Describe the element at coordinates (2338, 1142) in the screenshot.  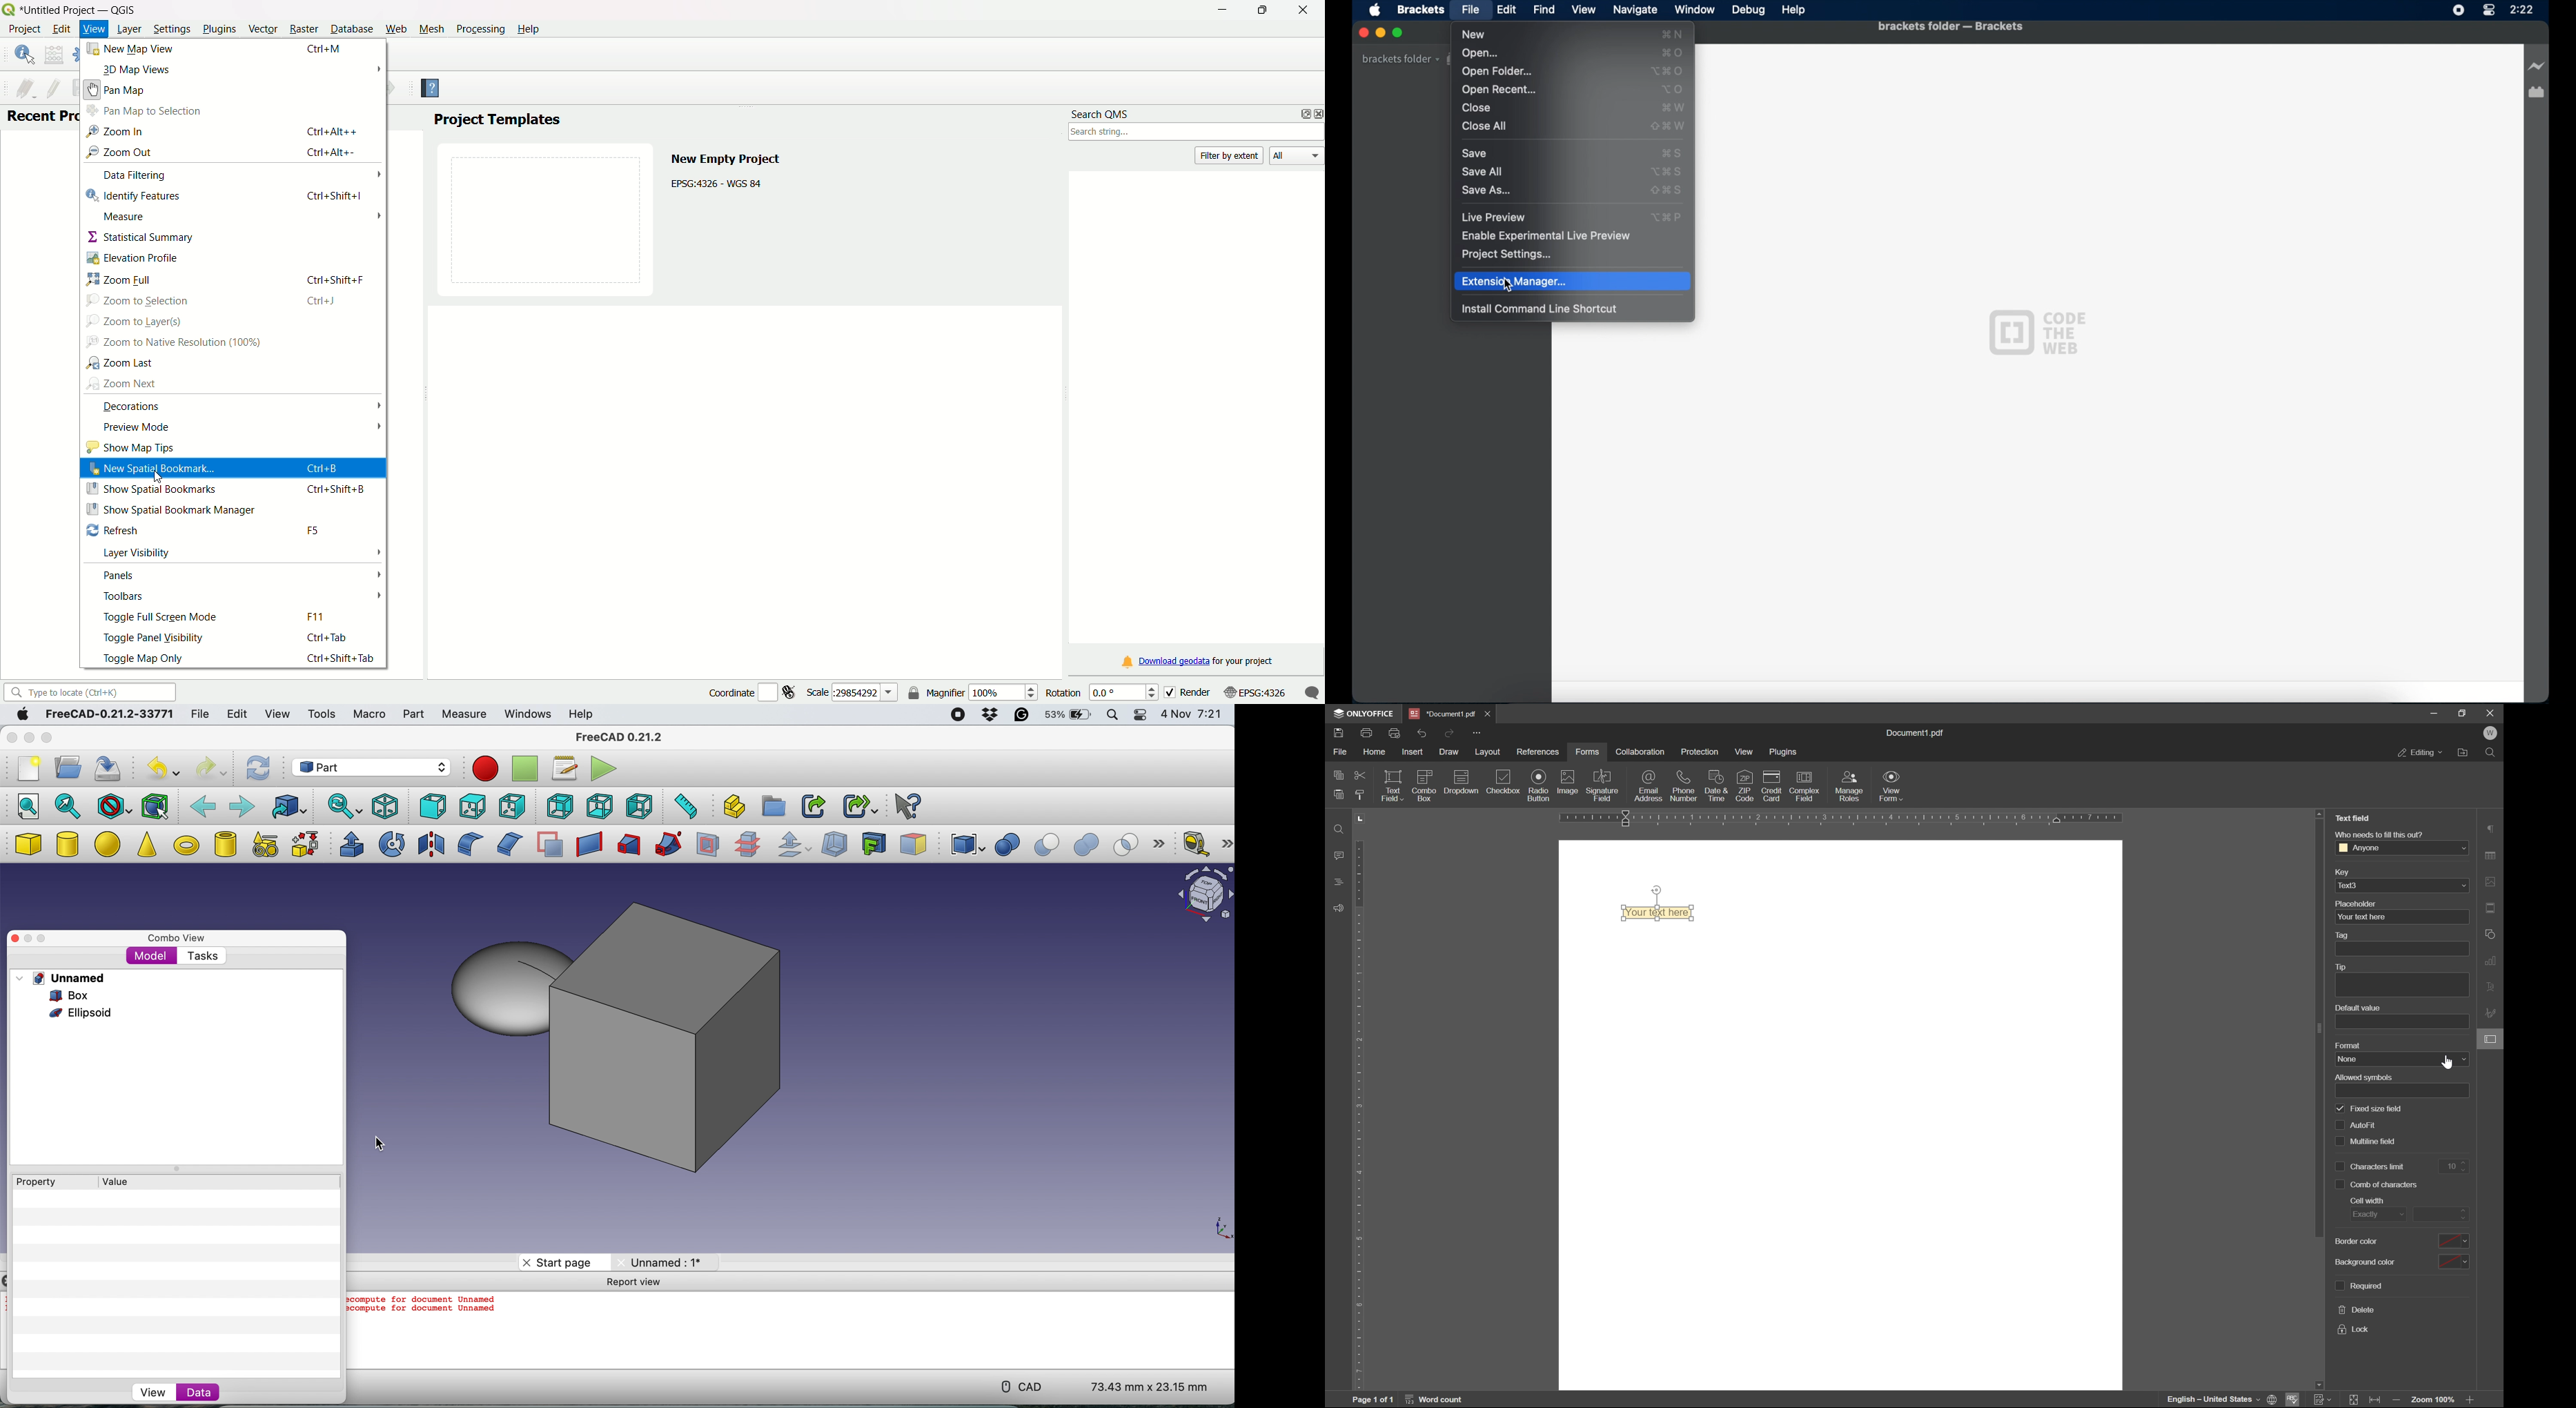
I see `checkbox` at that location.